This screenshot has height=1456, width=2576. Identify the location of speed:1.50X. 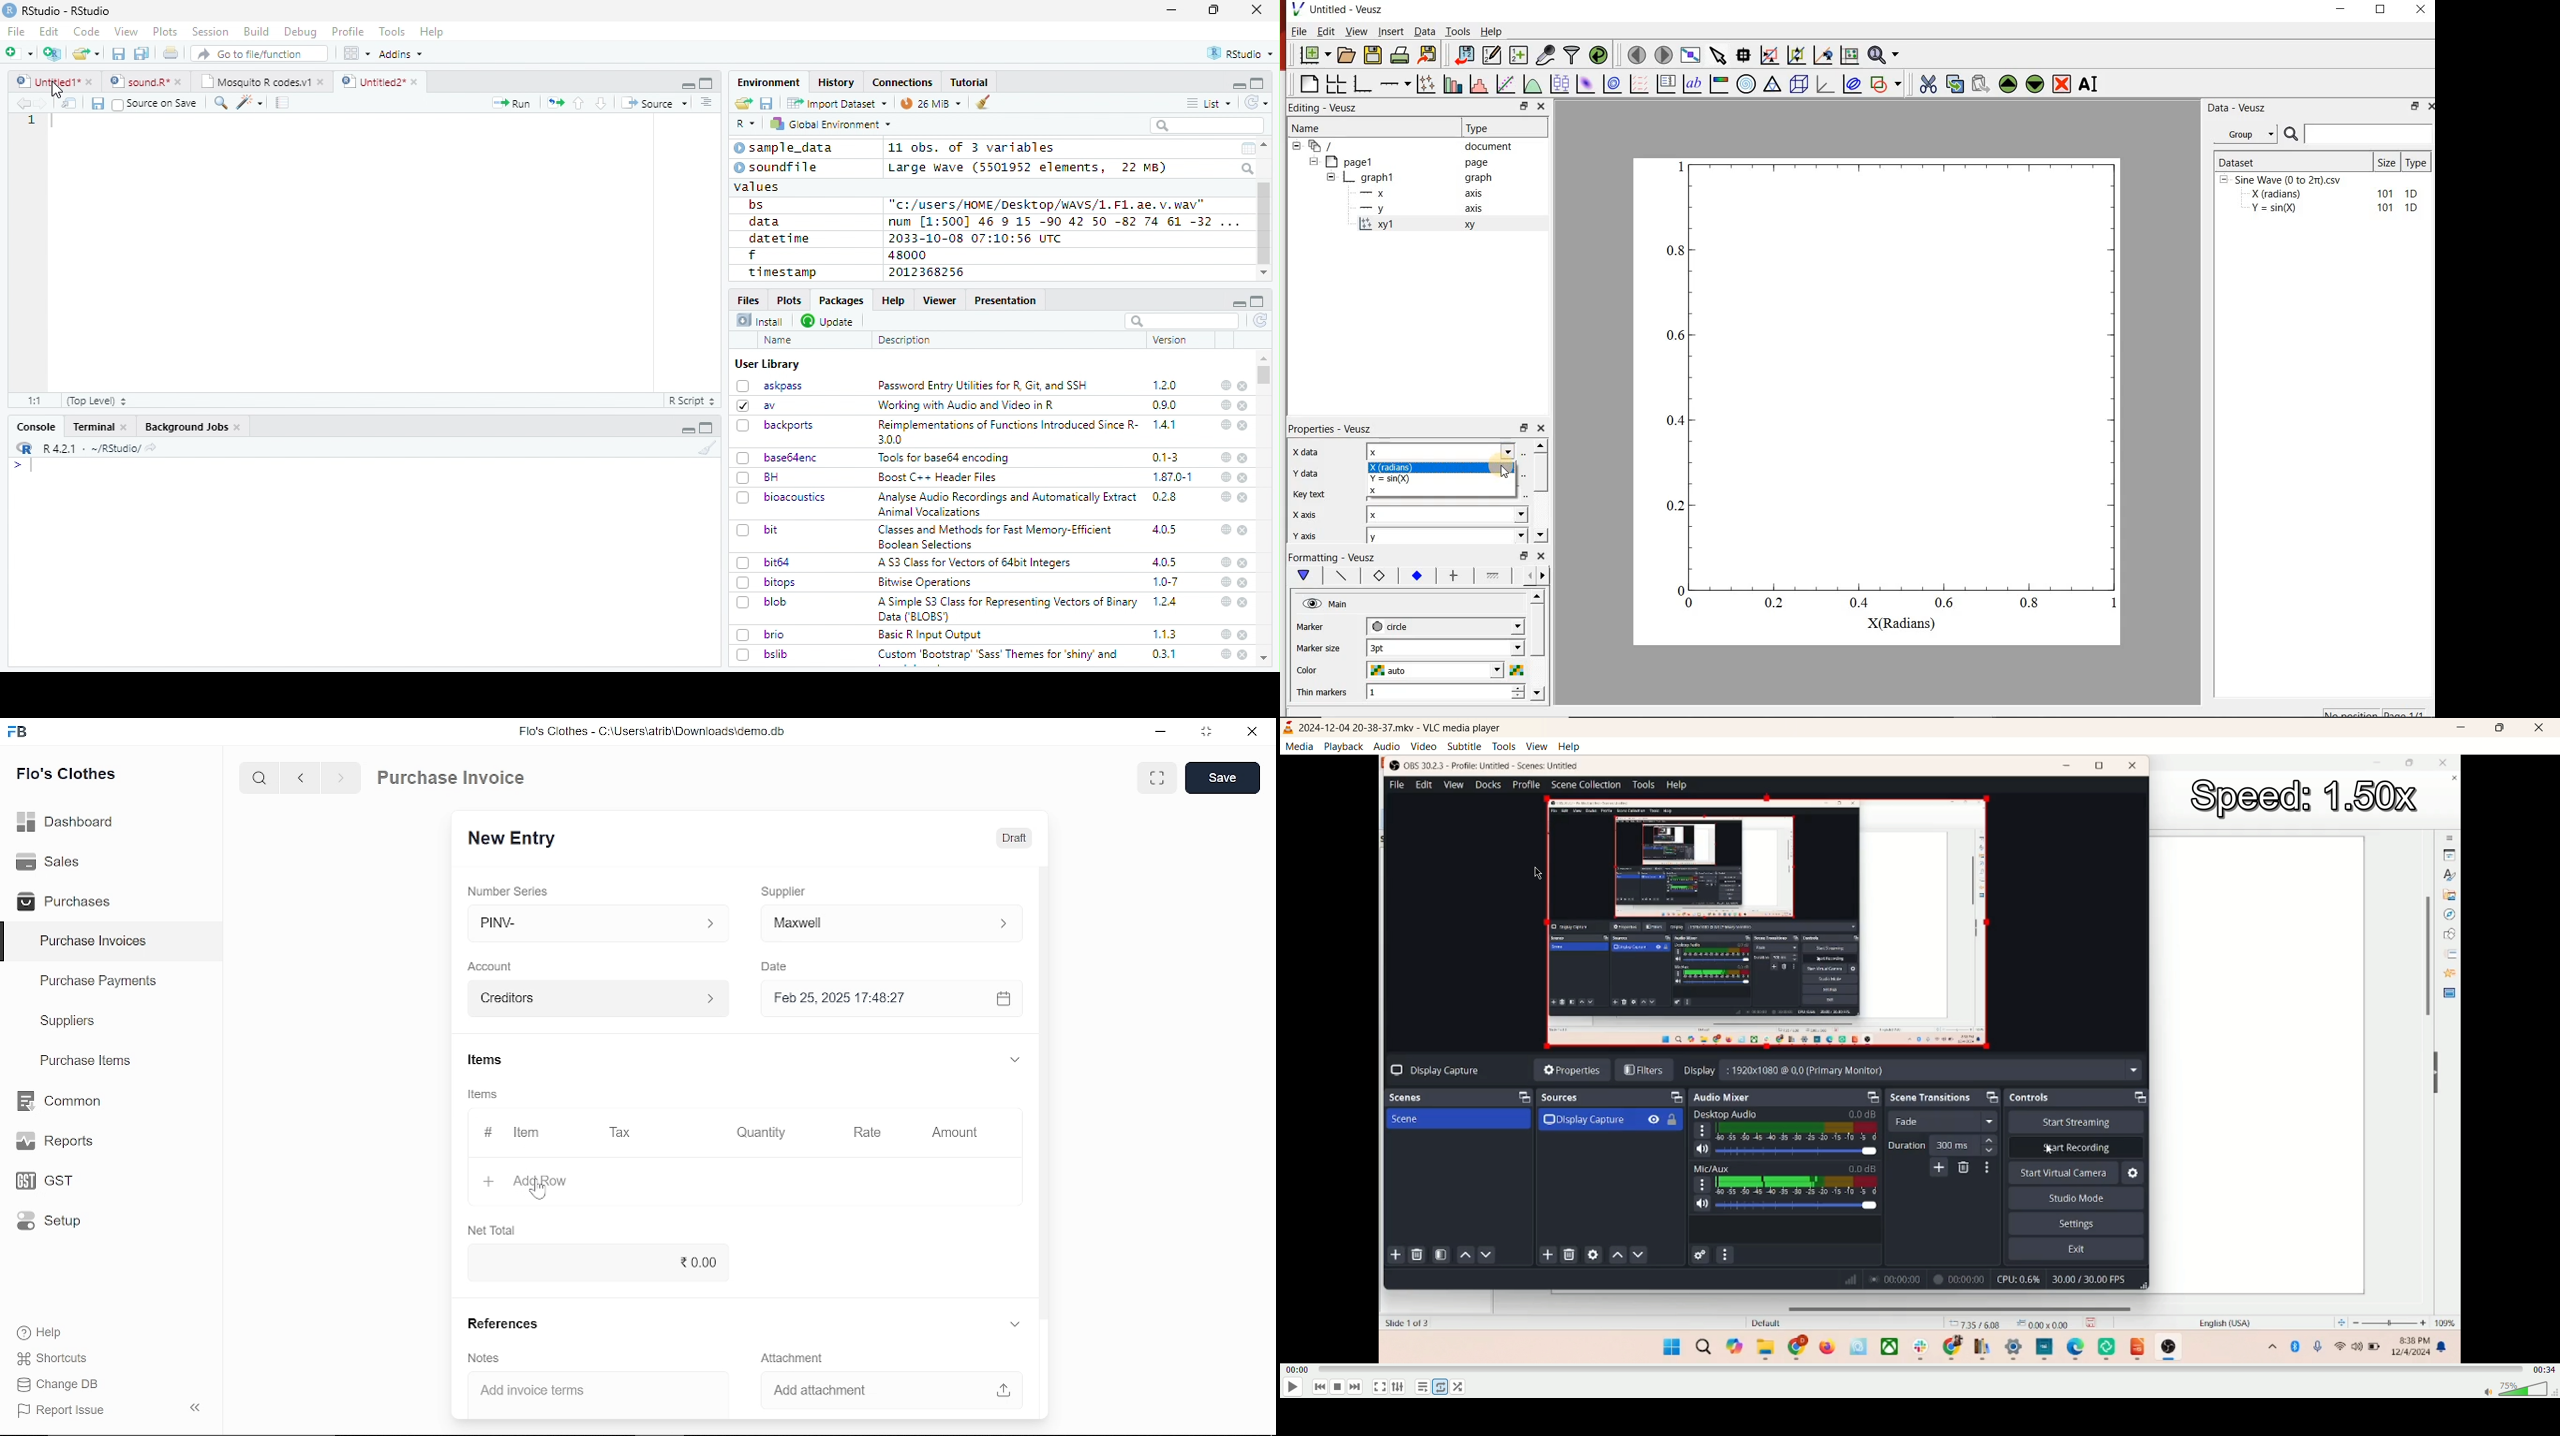
(2313, 797).